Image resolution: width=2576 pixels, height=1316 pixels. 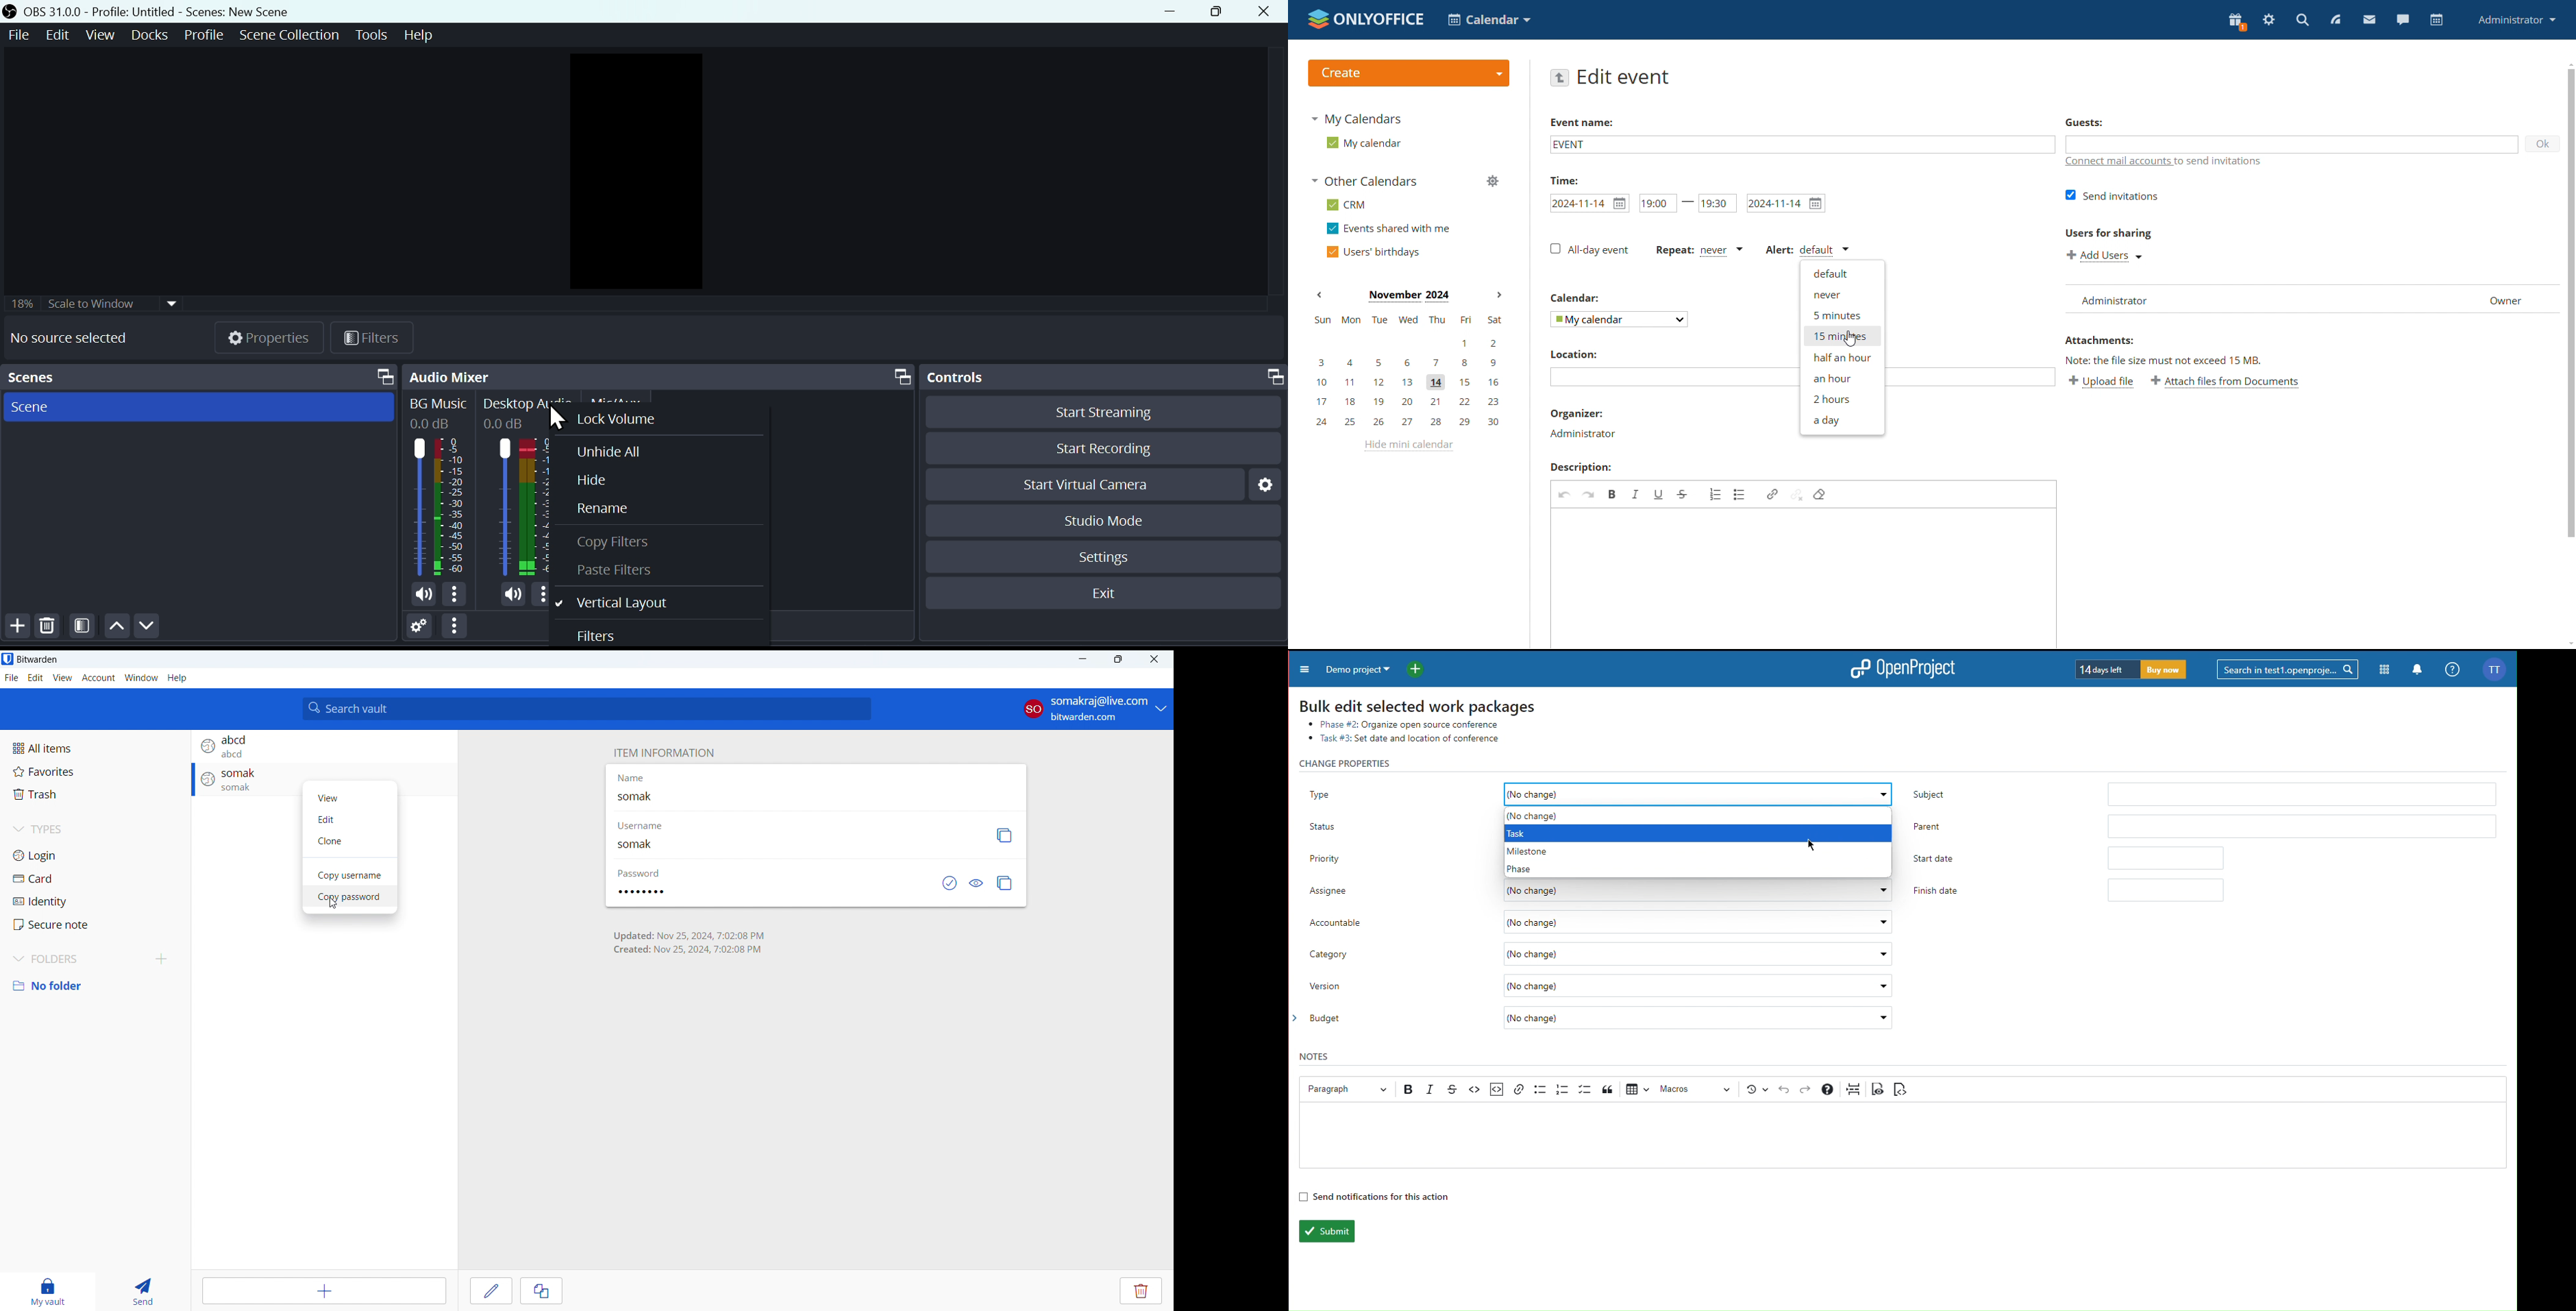 What do you see at coordinates (1409, 297) in the screenshot?
I see `current month` at bounding box center [1409, 297].